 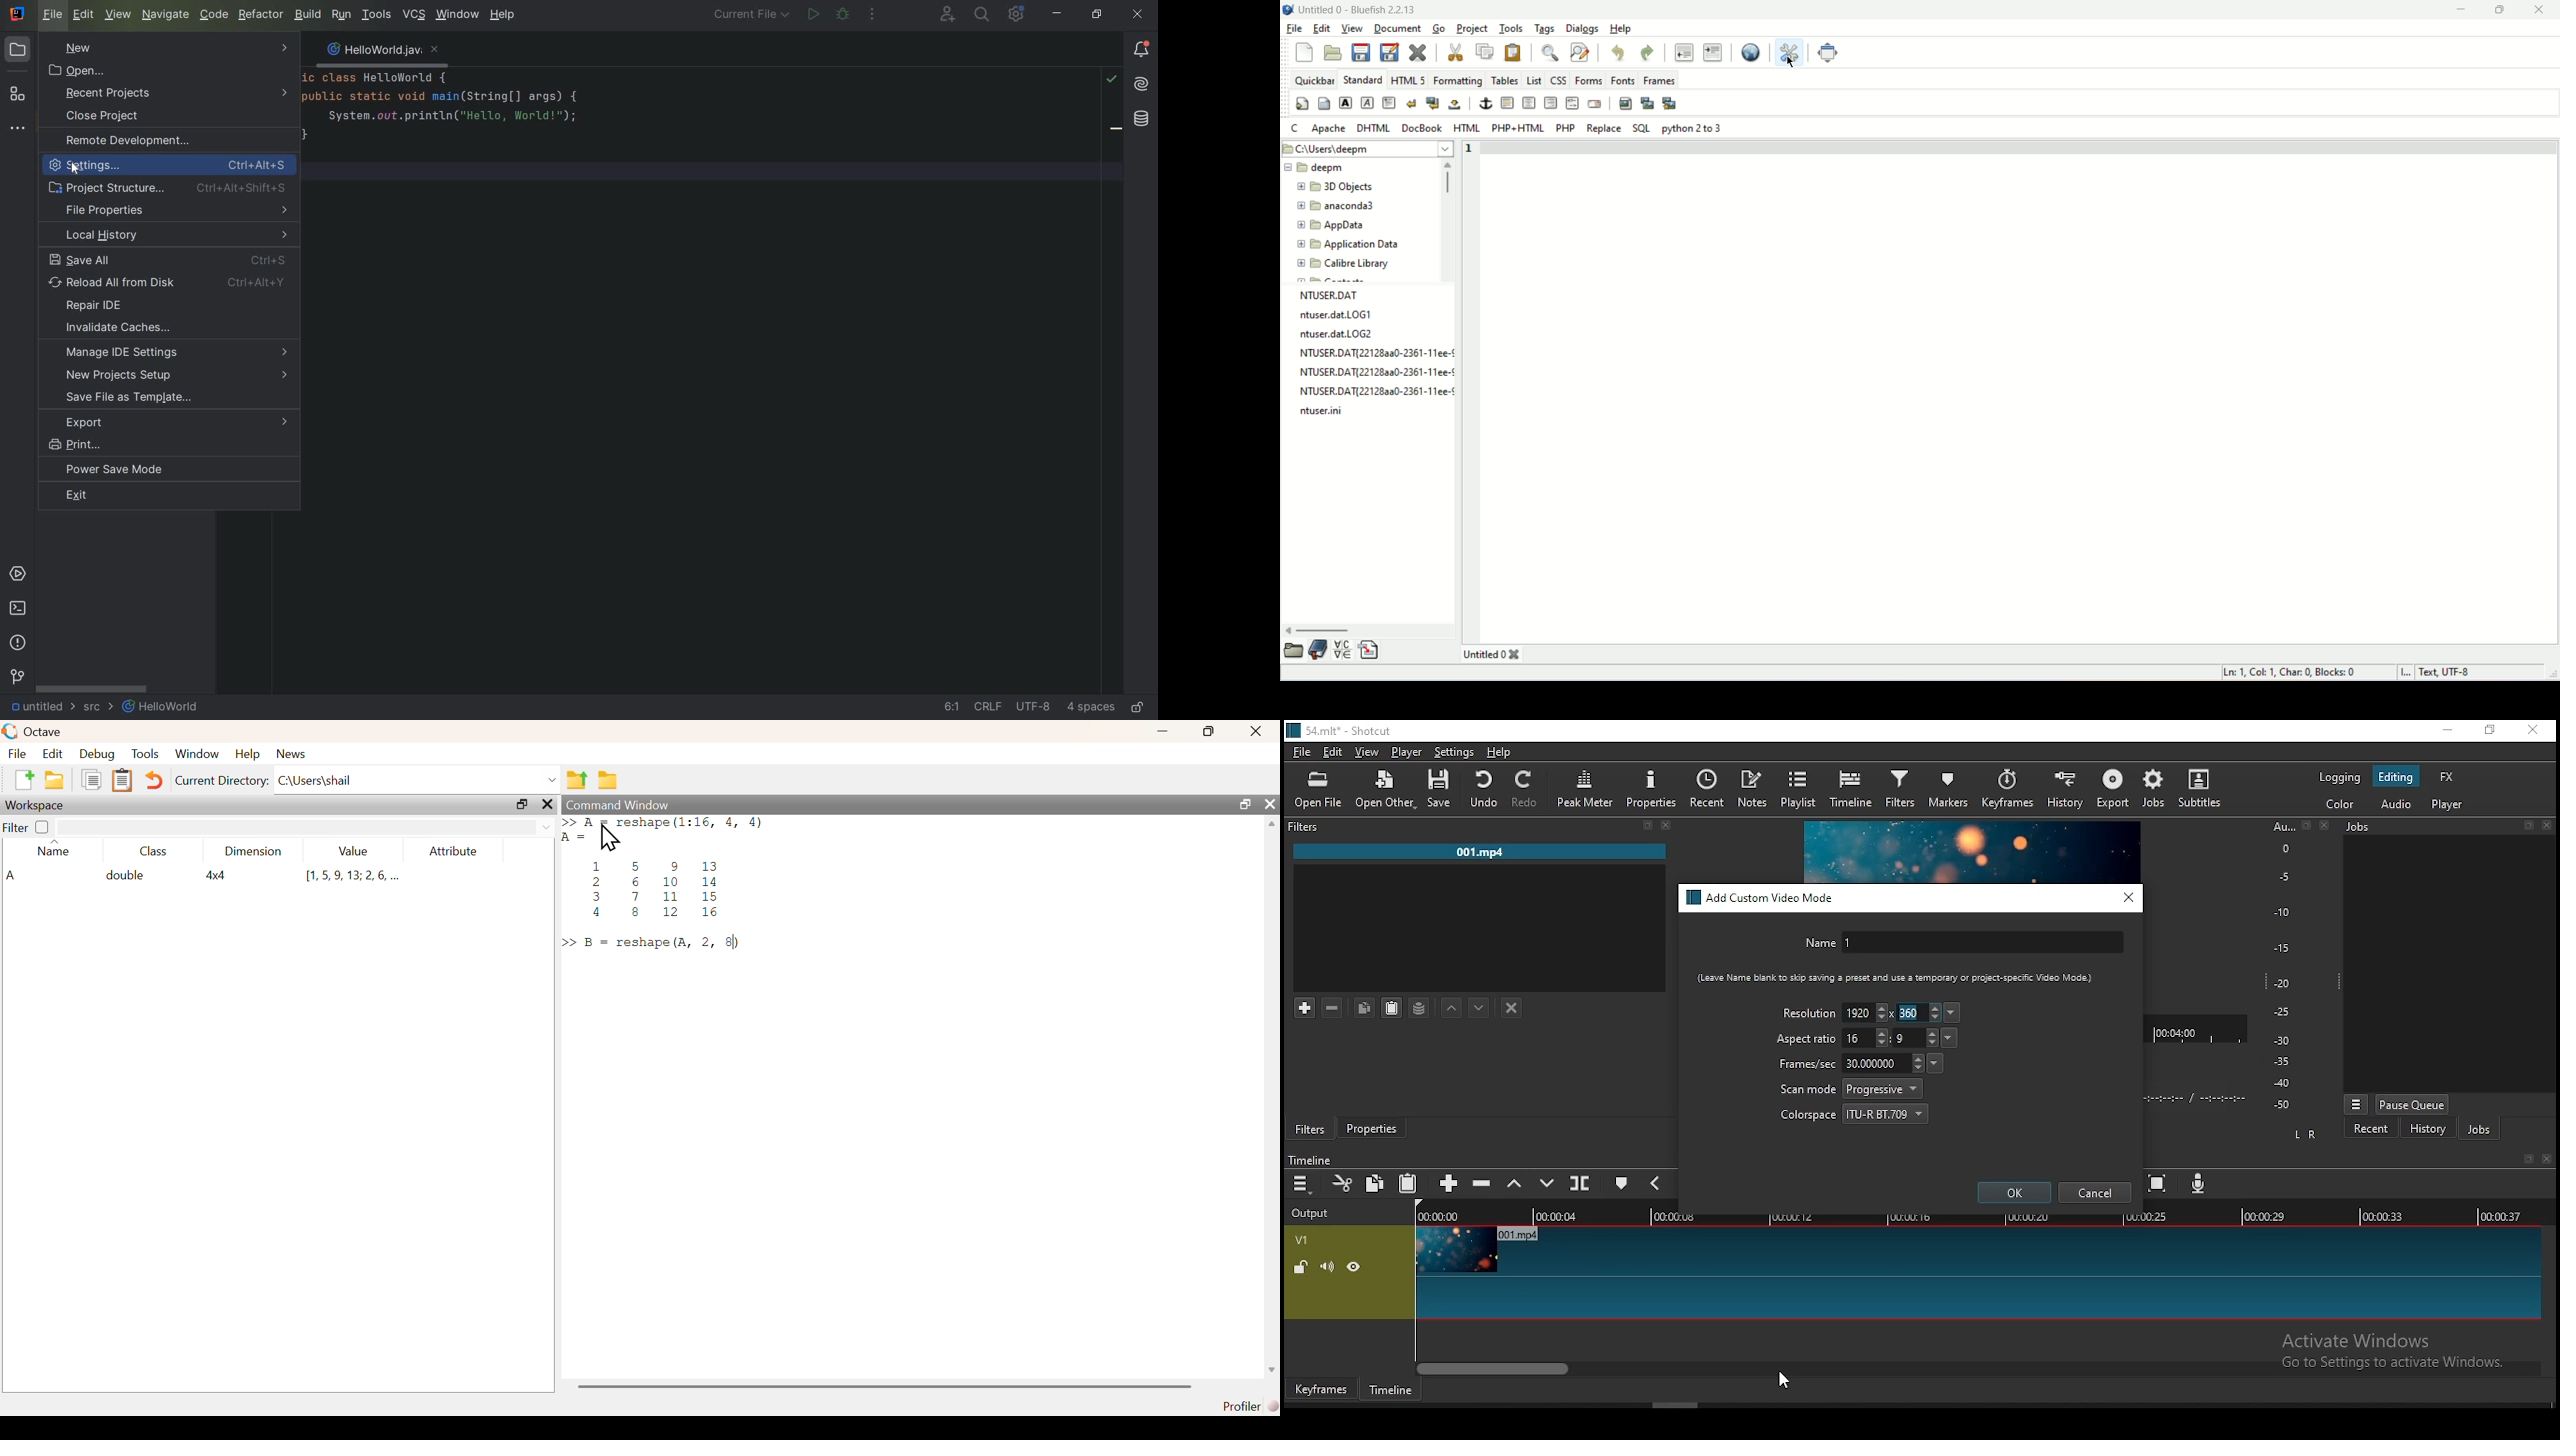 What do you see at coordinates (1511, 28) in the screenshot?
I see `tools` at bounding box center [1511, 28].